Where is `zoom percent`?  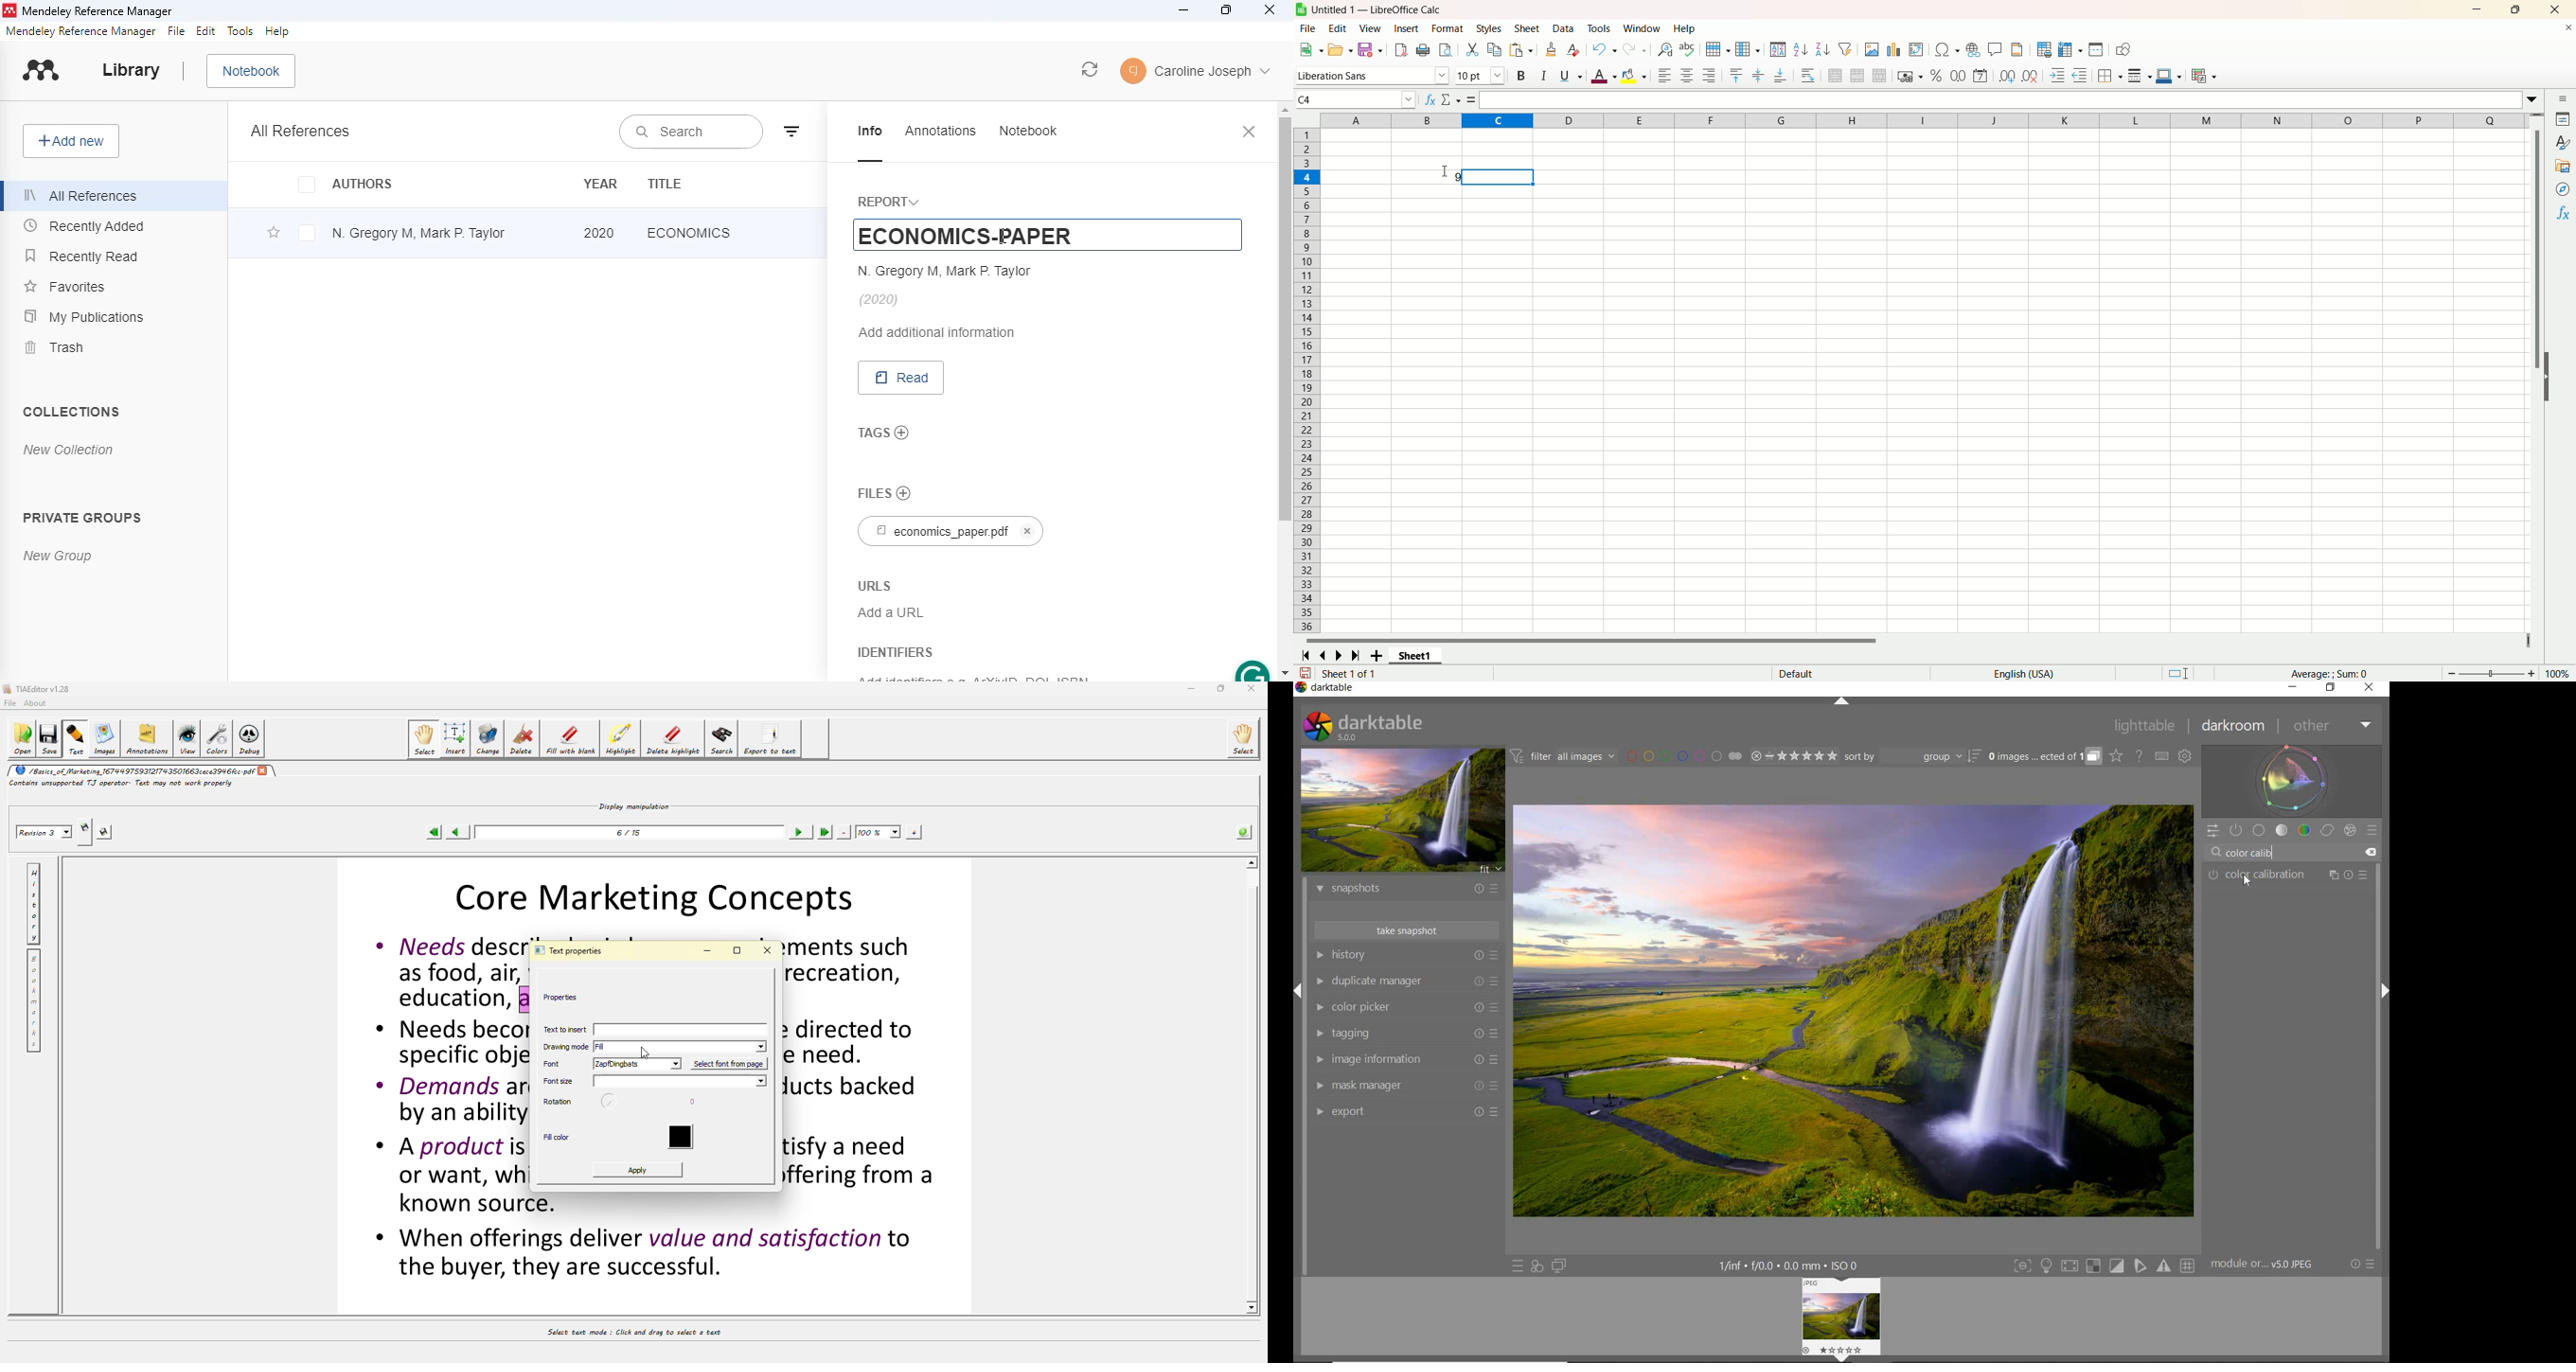 zoom percent is located at coordinates (2560, 673).